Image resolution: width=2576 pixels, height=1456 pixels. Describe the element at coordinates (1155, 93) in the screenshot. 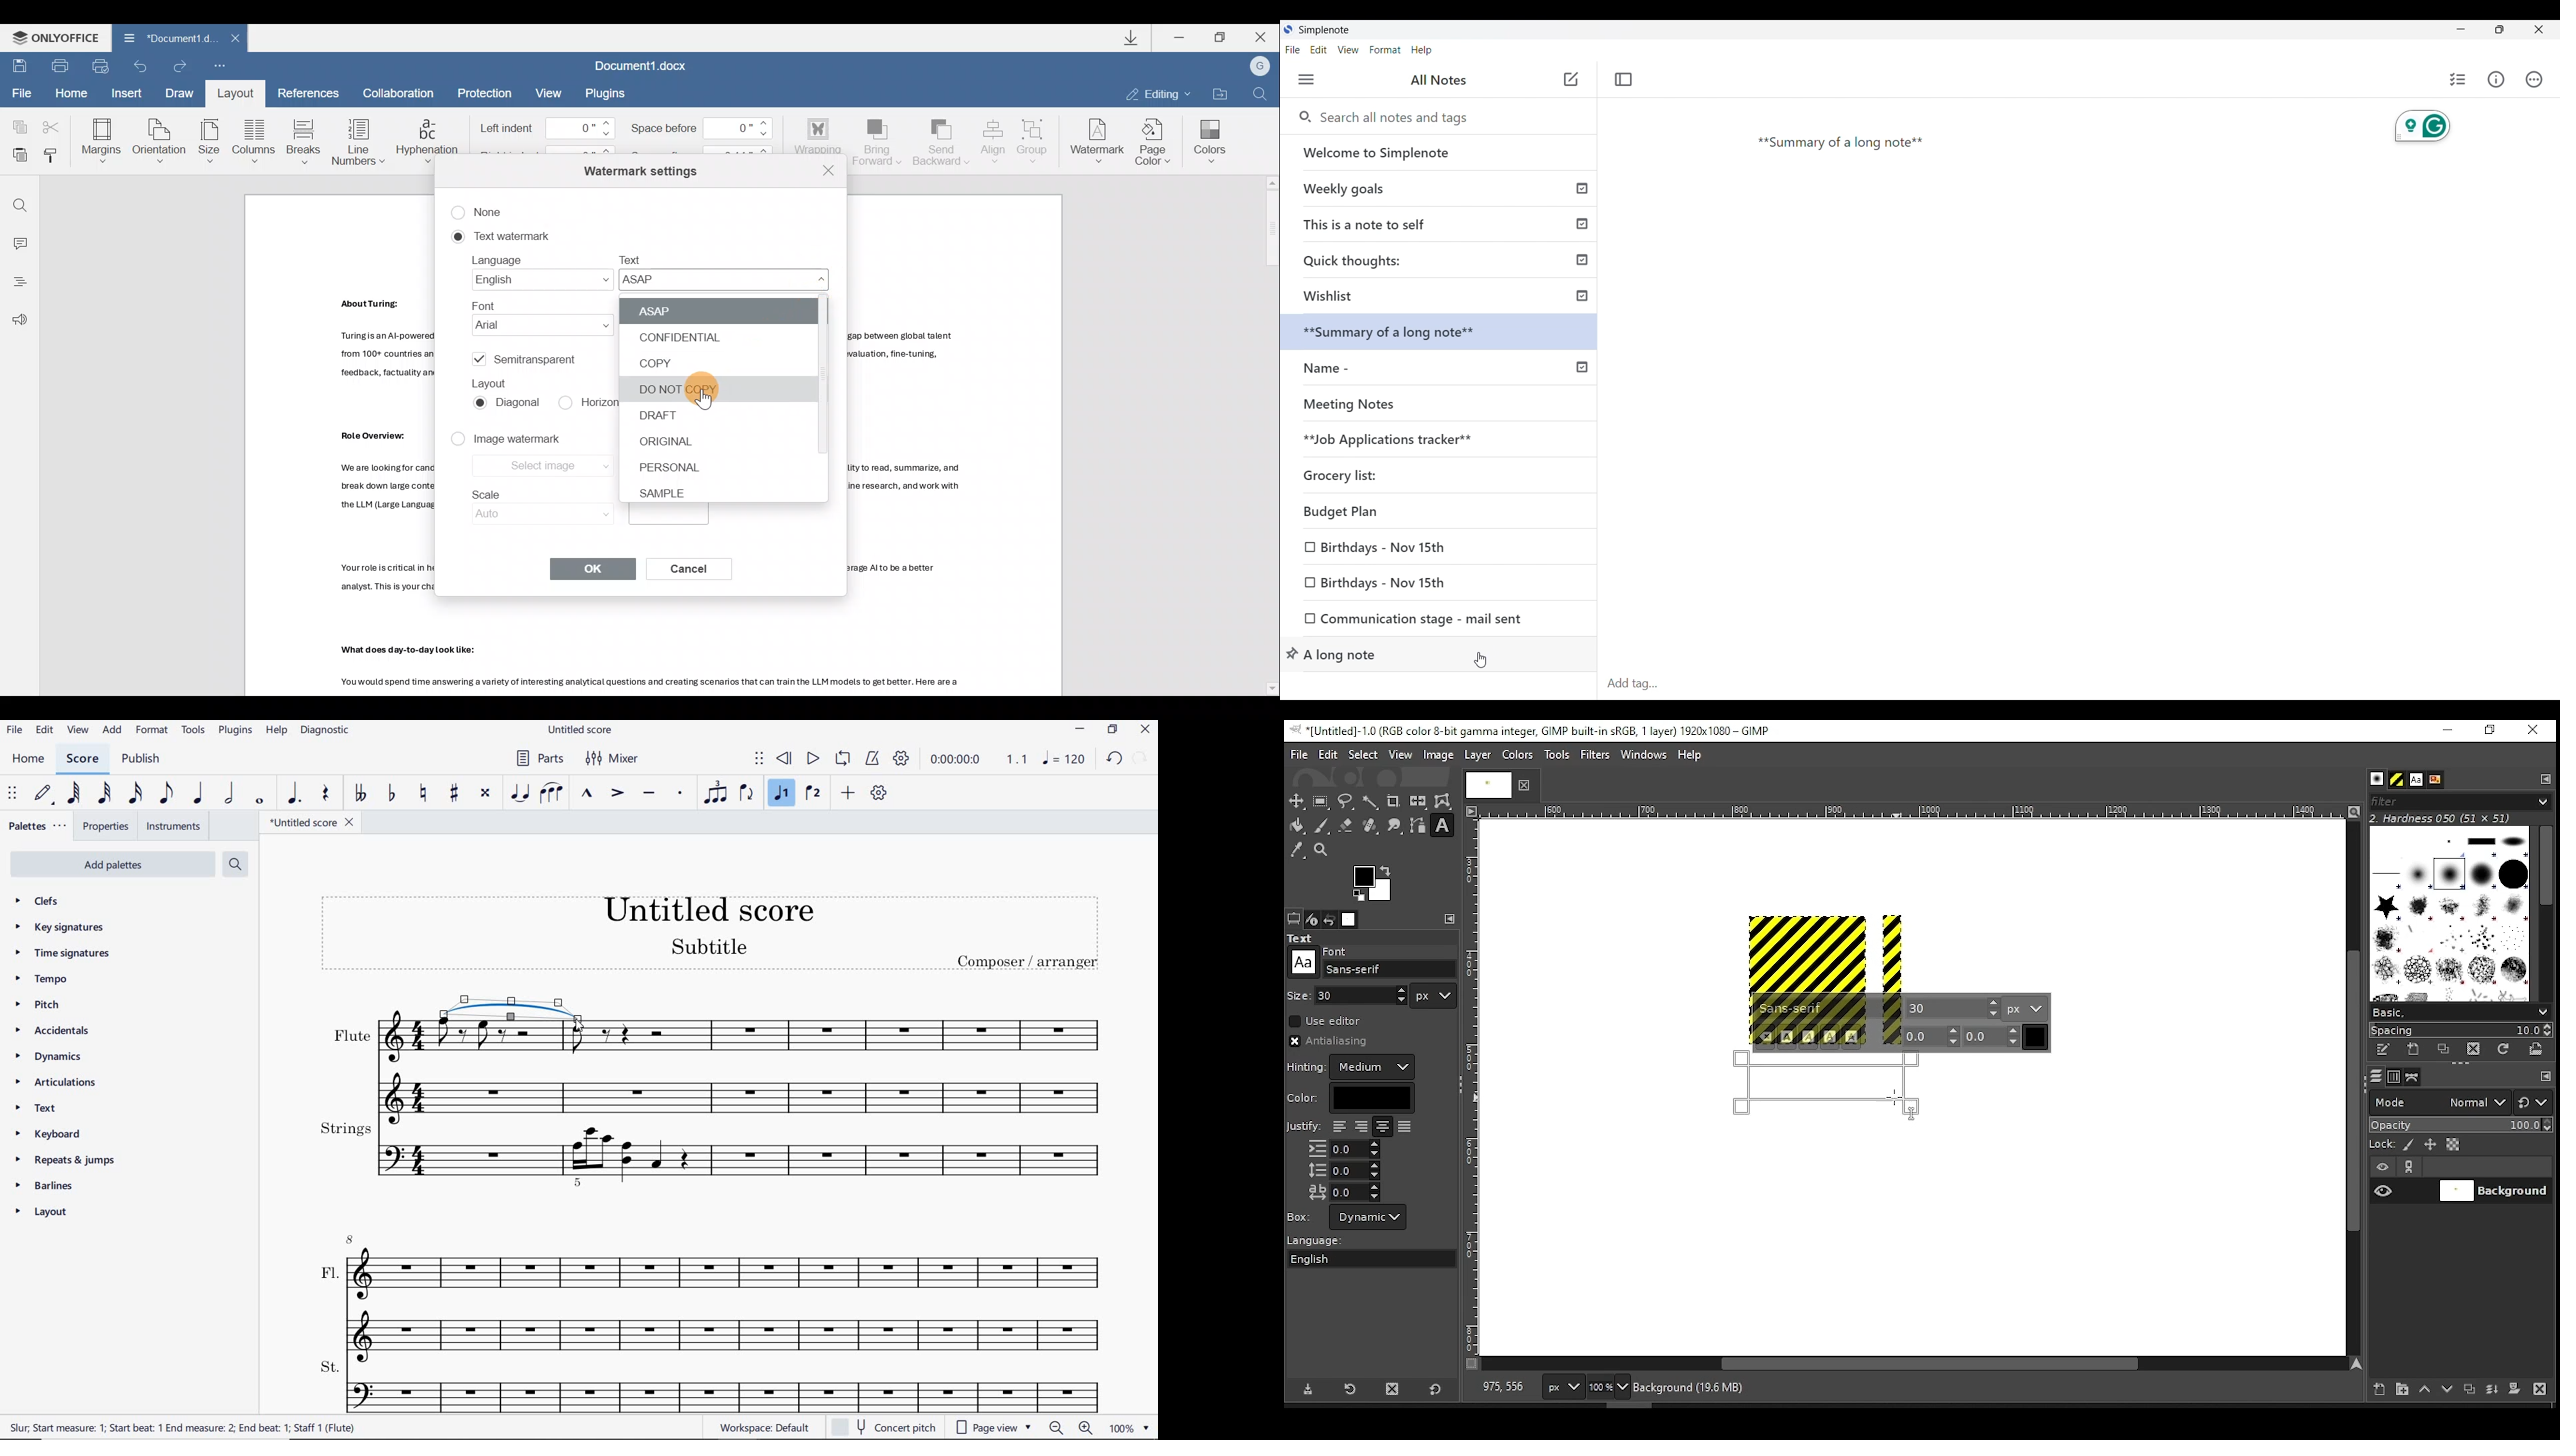

I see `Editing mode` at that location.